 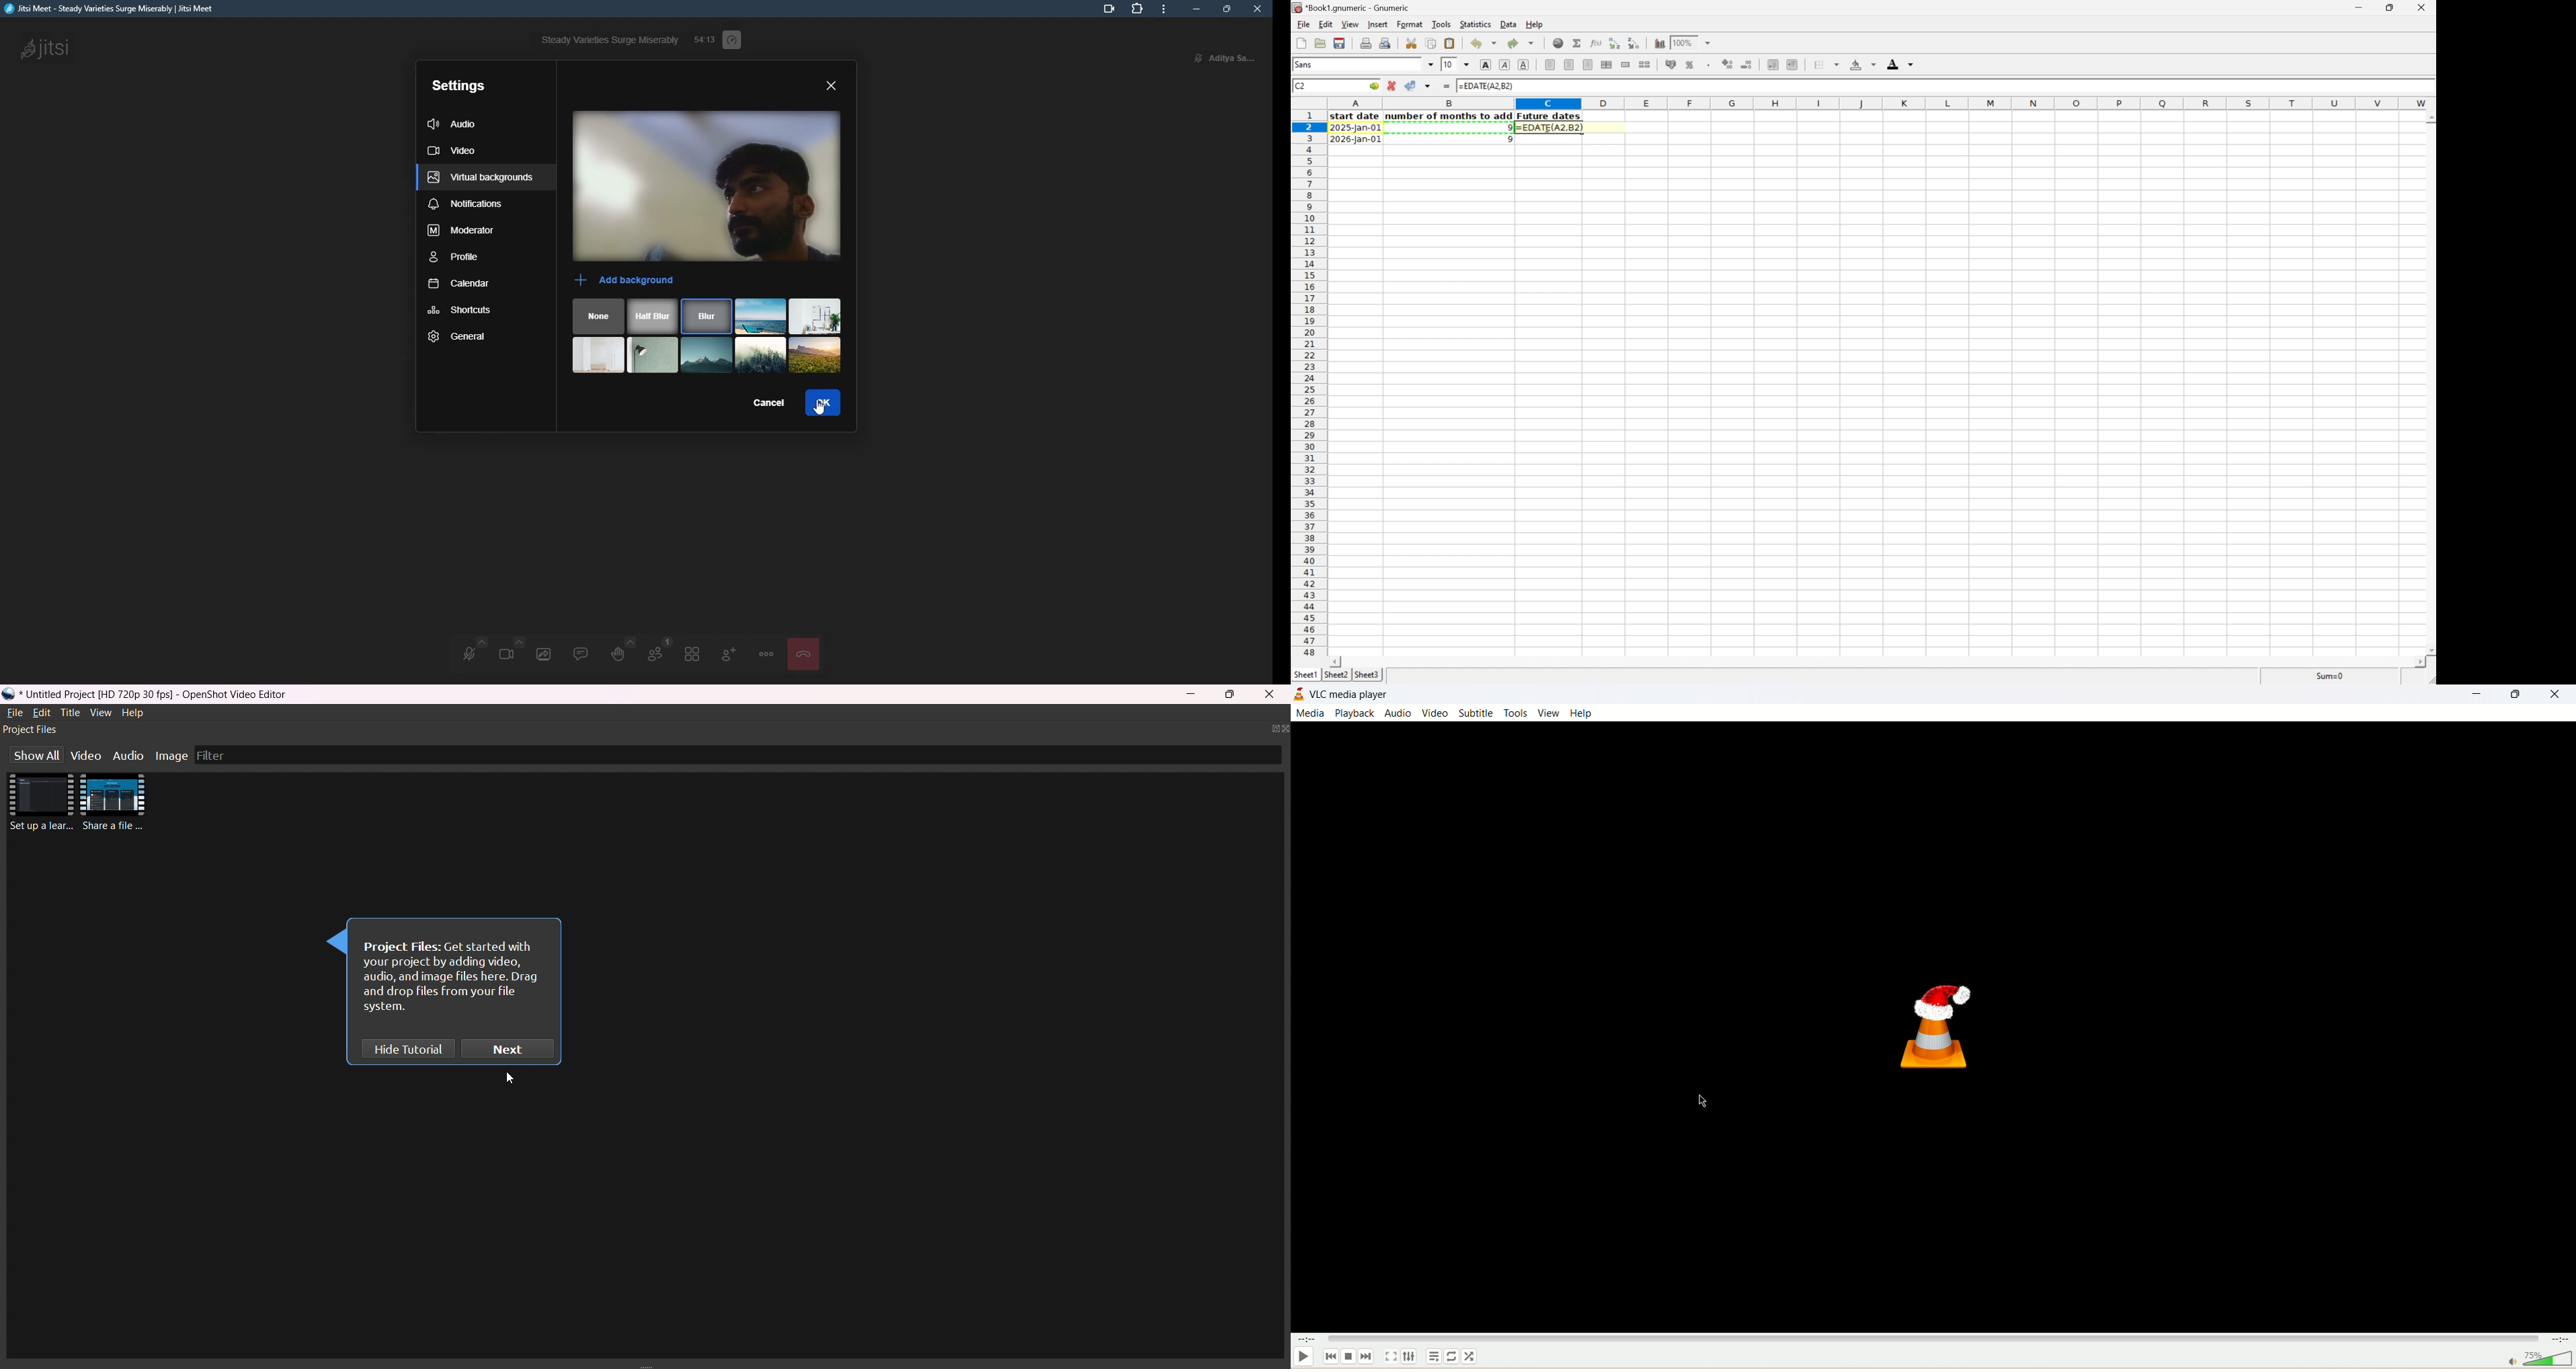 What do you see at coordinates (2389, 6) in the screenshot?
I see `Restore Down` at bounding box center [2389, 6].